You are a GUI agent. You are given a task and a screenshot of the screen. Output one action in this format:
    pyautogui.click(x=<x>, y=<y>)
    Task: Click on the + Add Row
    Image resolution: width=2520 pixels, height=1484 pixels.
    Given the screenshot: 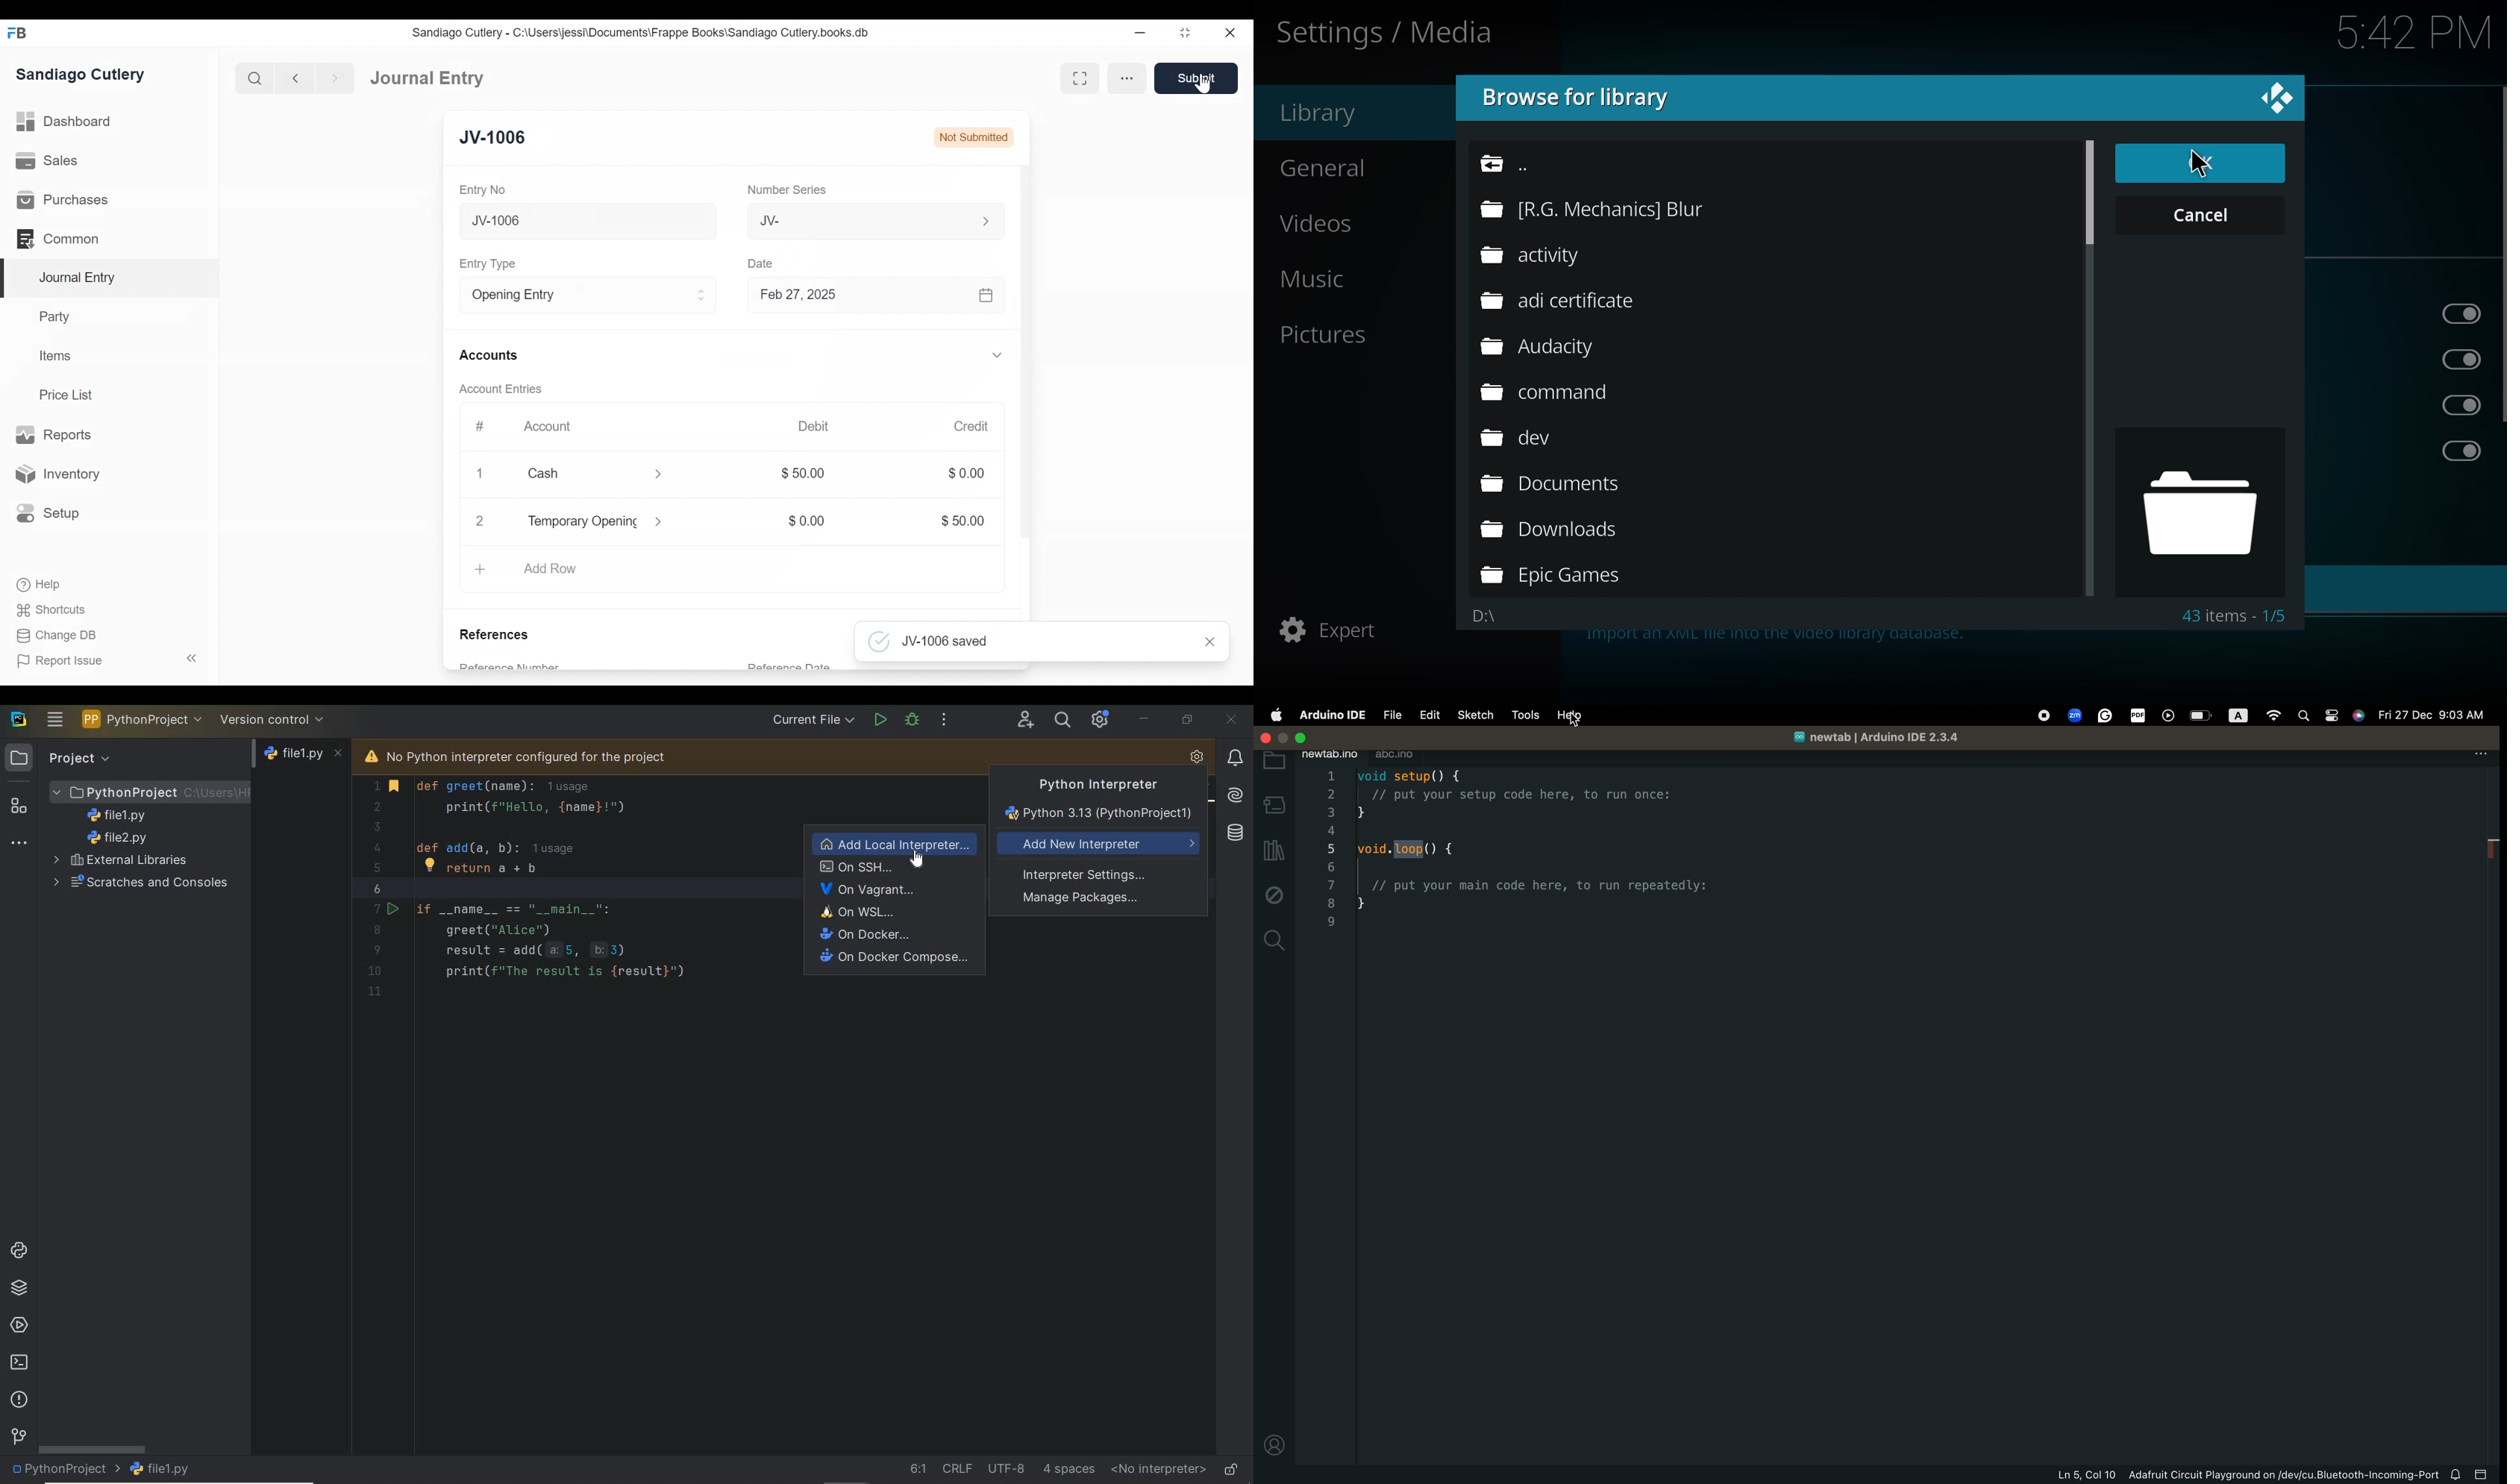 What is the action you would take?
    pyautogui.click(x=531, y=569)
    